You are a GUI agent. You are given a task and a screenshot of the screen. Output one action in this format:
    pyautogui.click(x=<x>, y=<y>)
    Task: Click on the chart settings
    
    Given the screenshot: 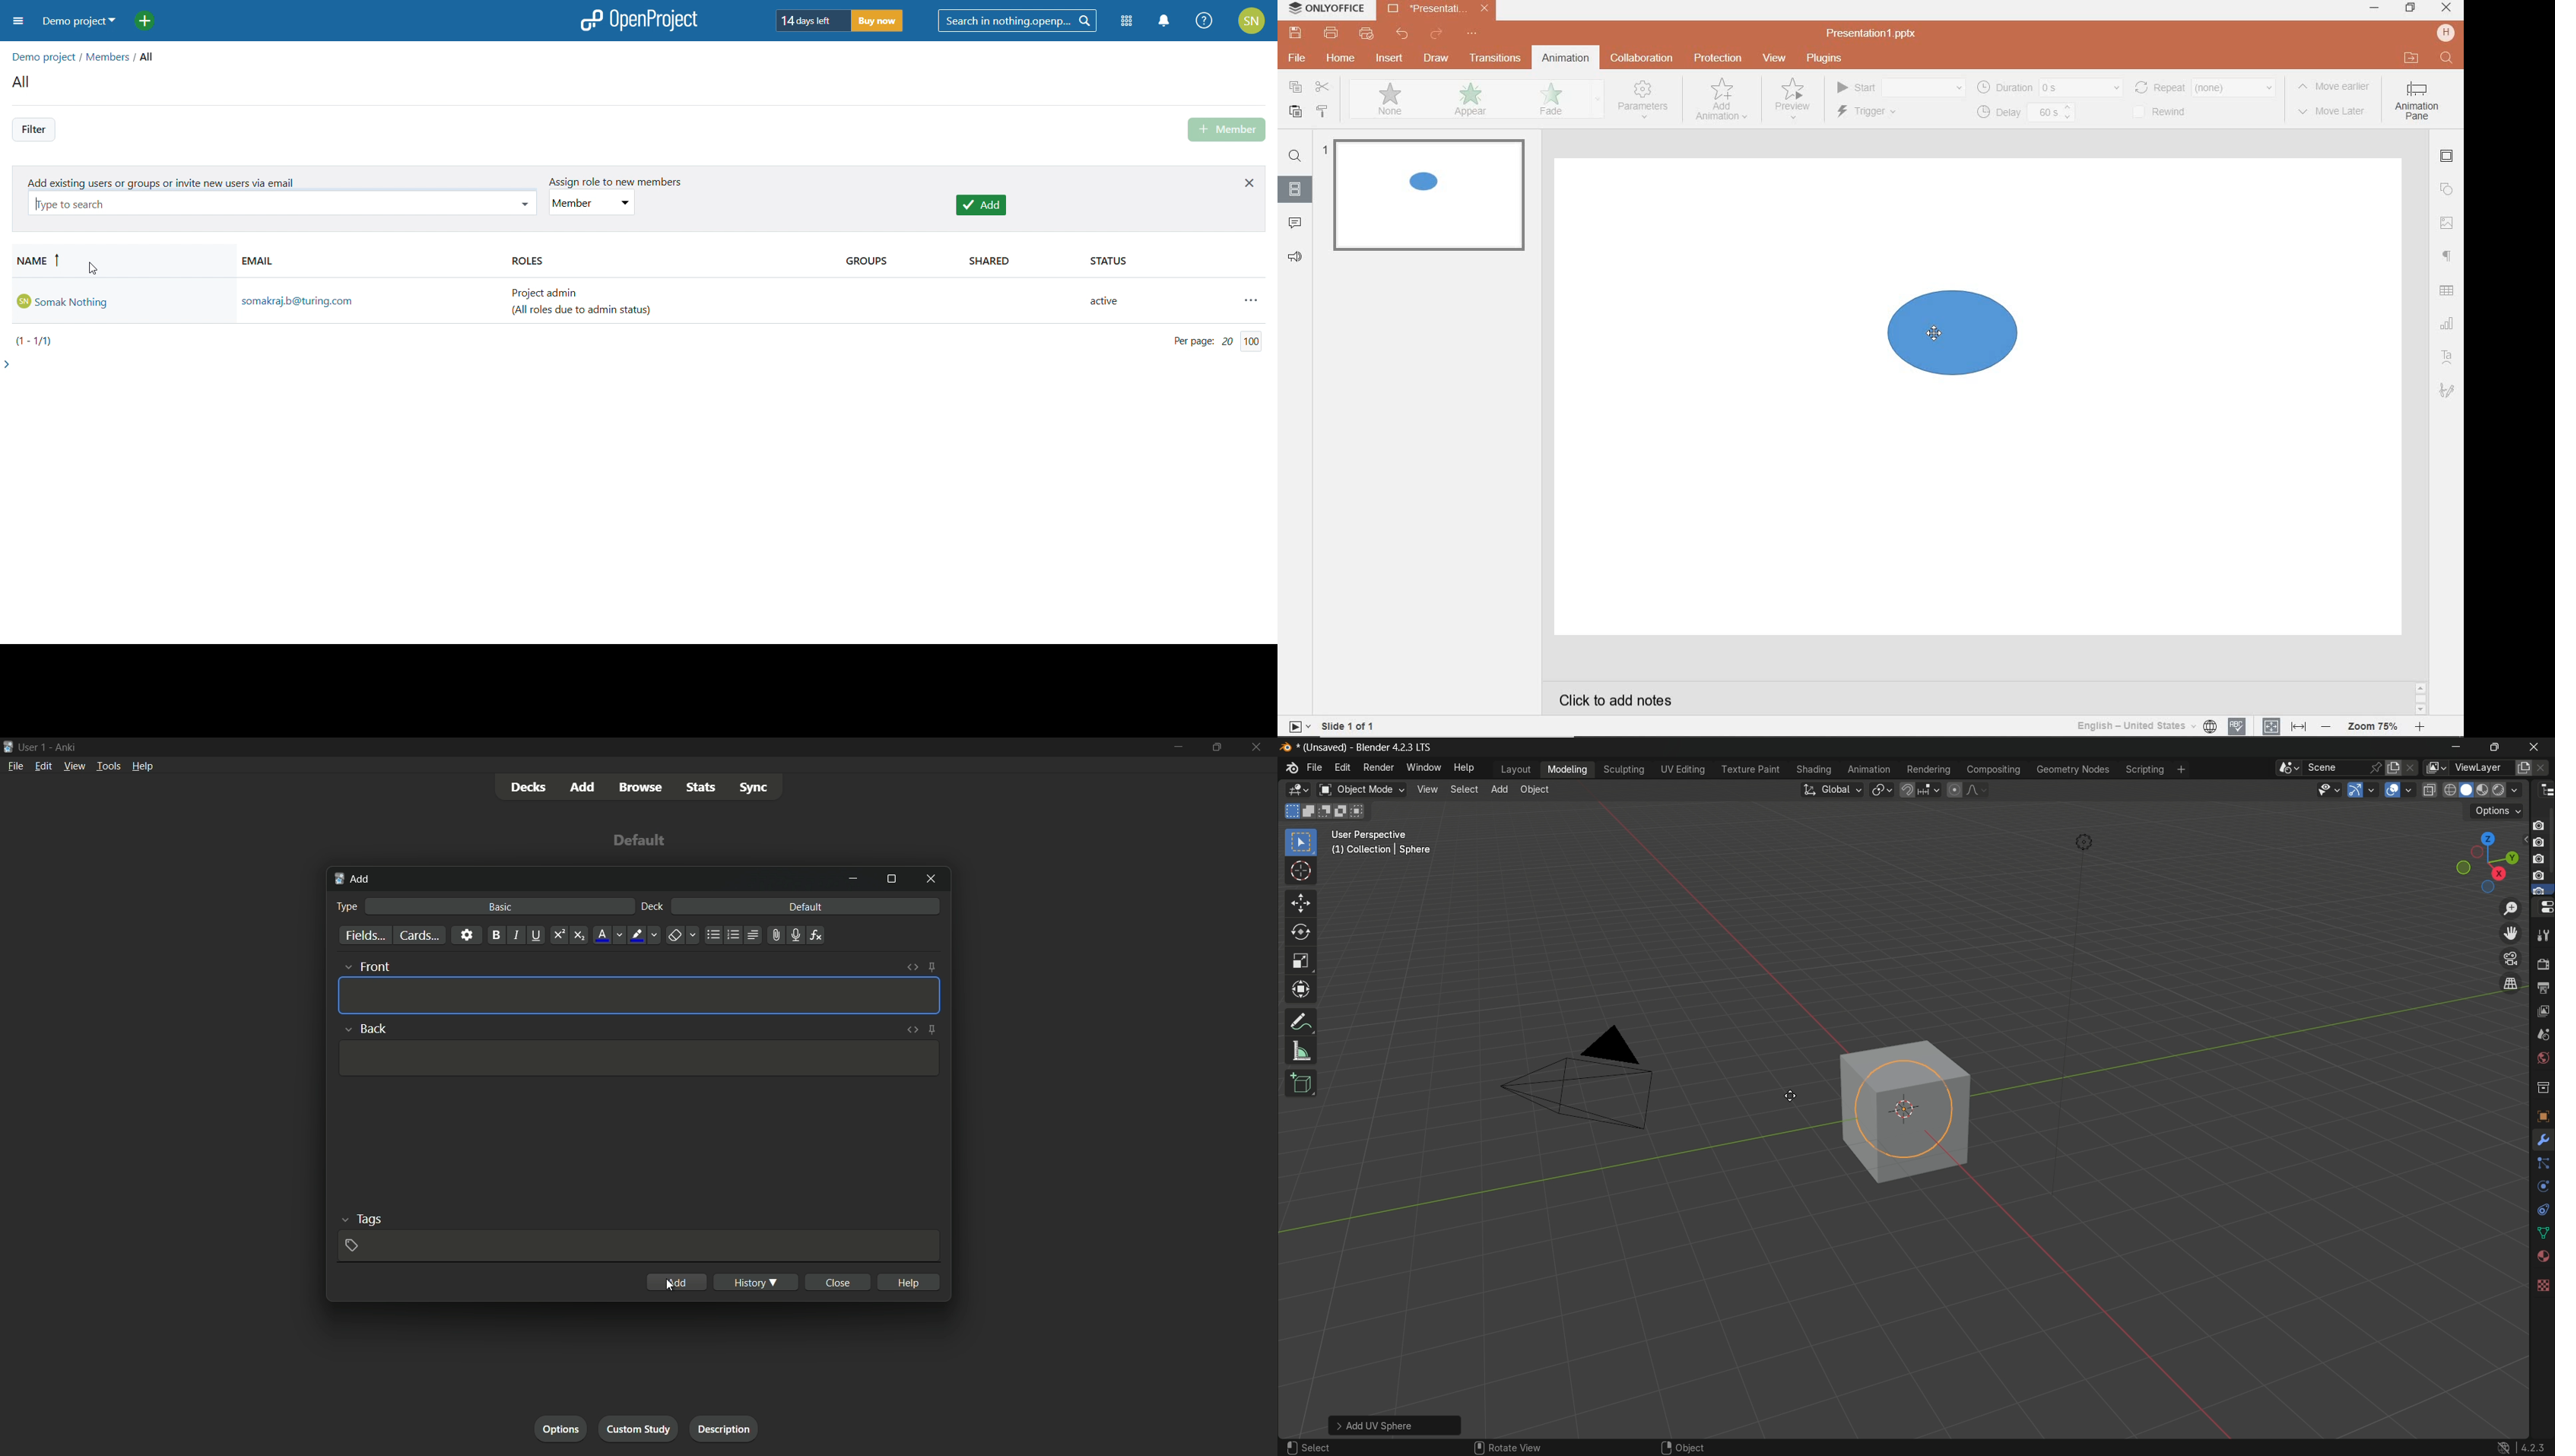 What is the action you would take?
    pyautogui.click(x=2447, y=324)
    